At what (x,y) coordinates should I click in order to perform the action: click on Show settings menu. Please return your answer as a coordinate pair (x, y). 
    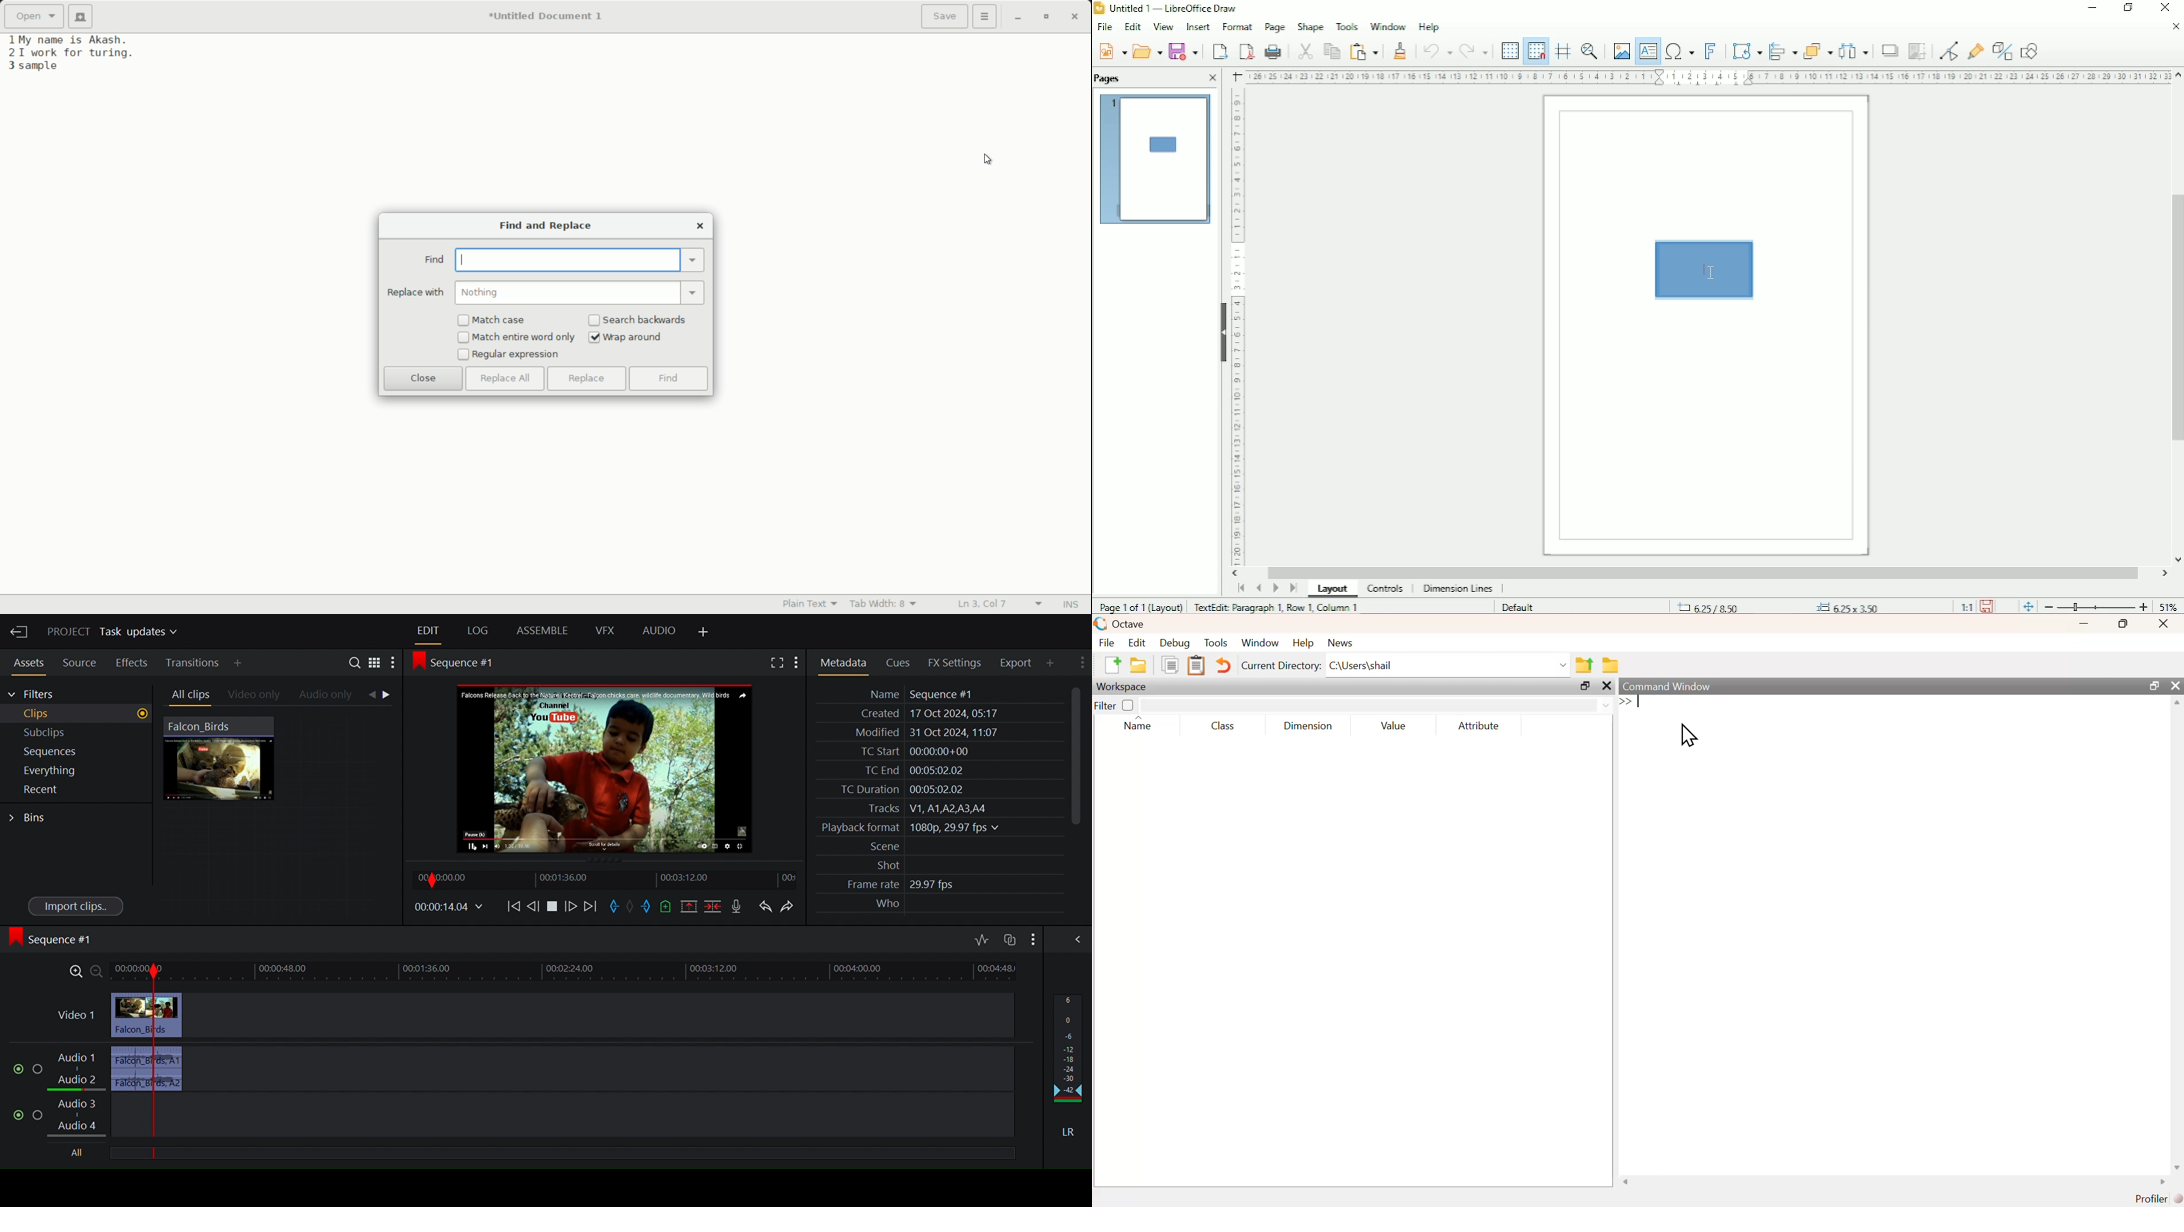
    Looking at the image, I should click on (394, 662).